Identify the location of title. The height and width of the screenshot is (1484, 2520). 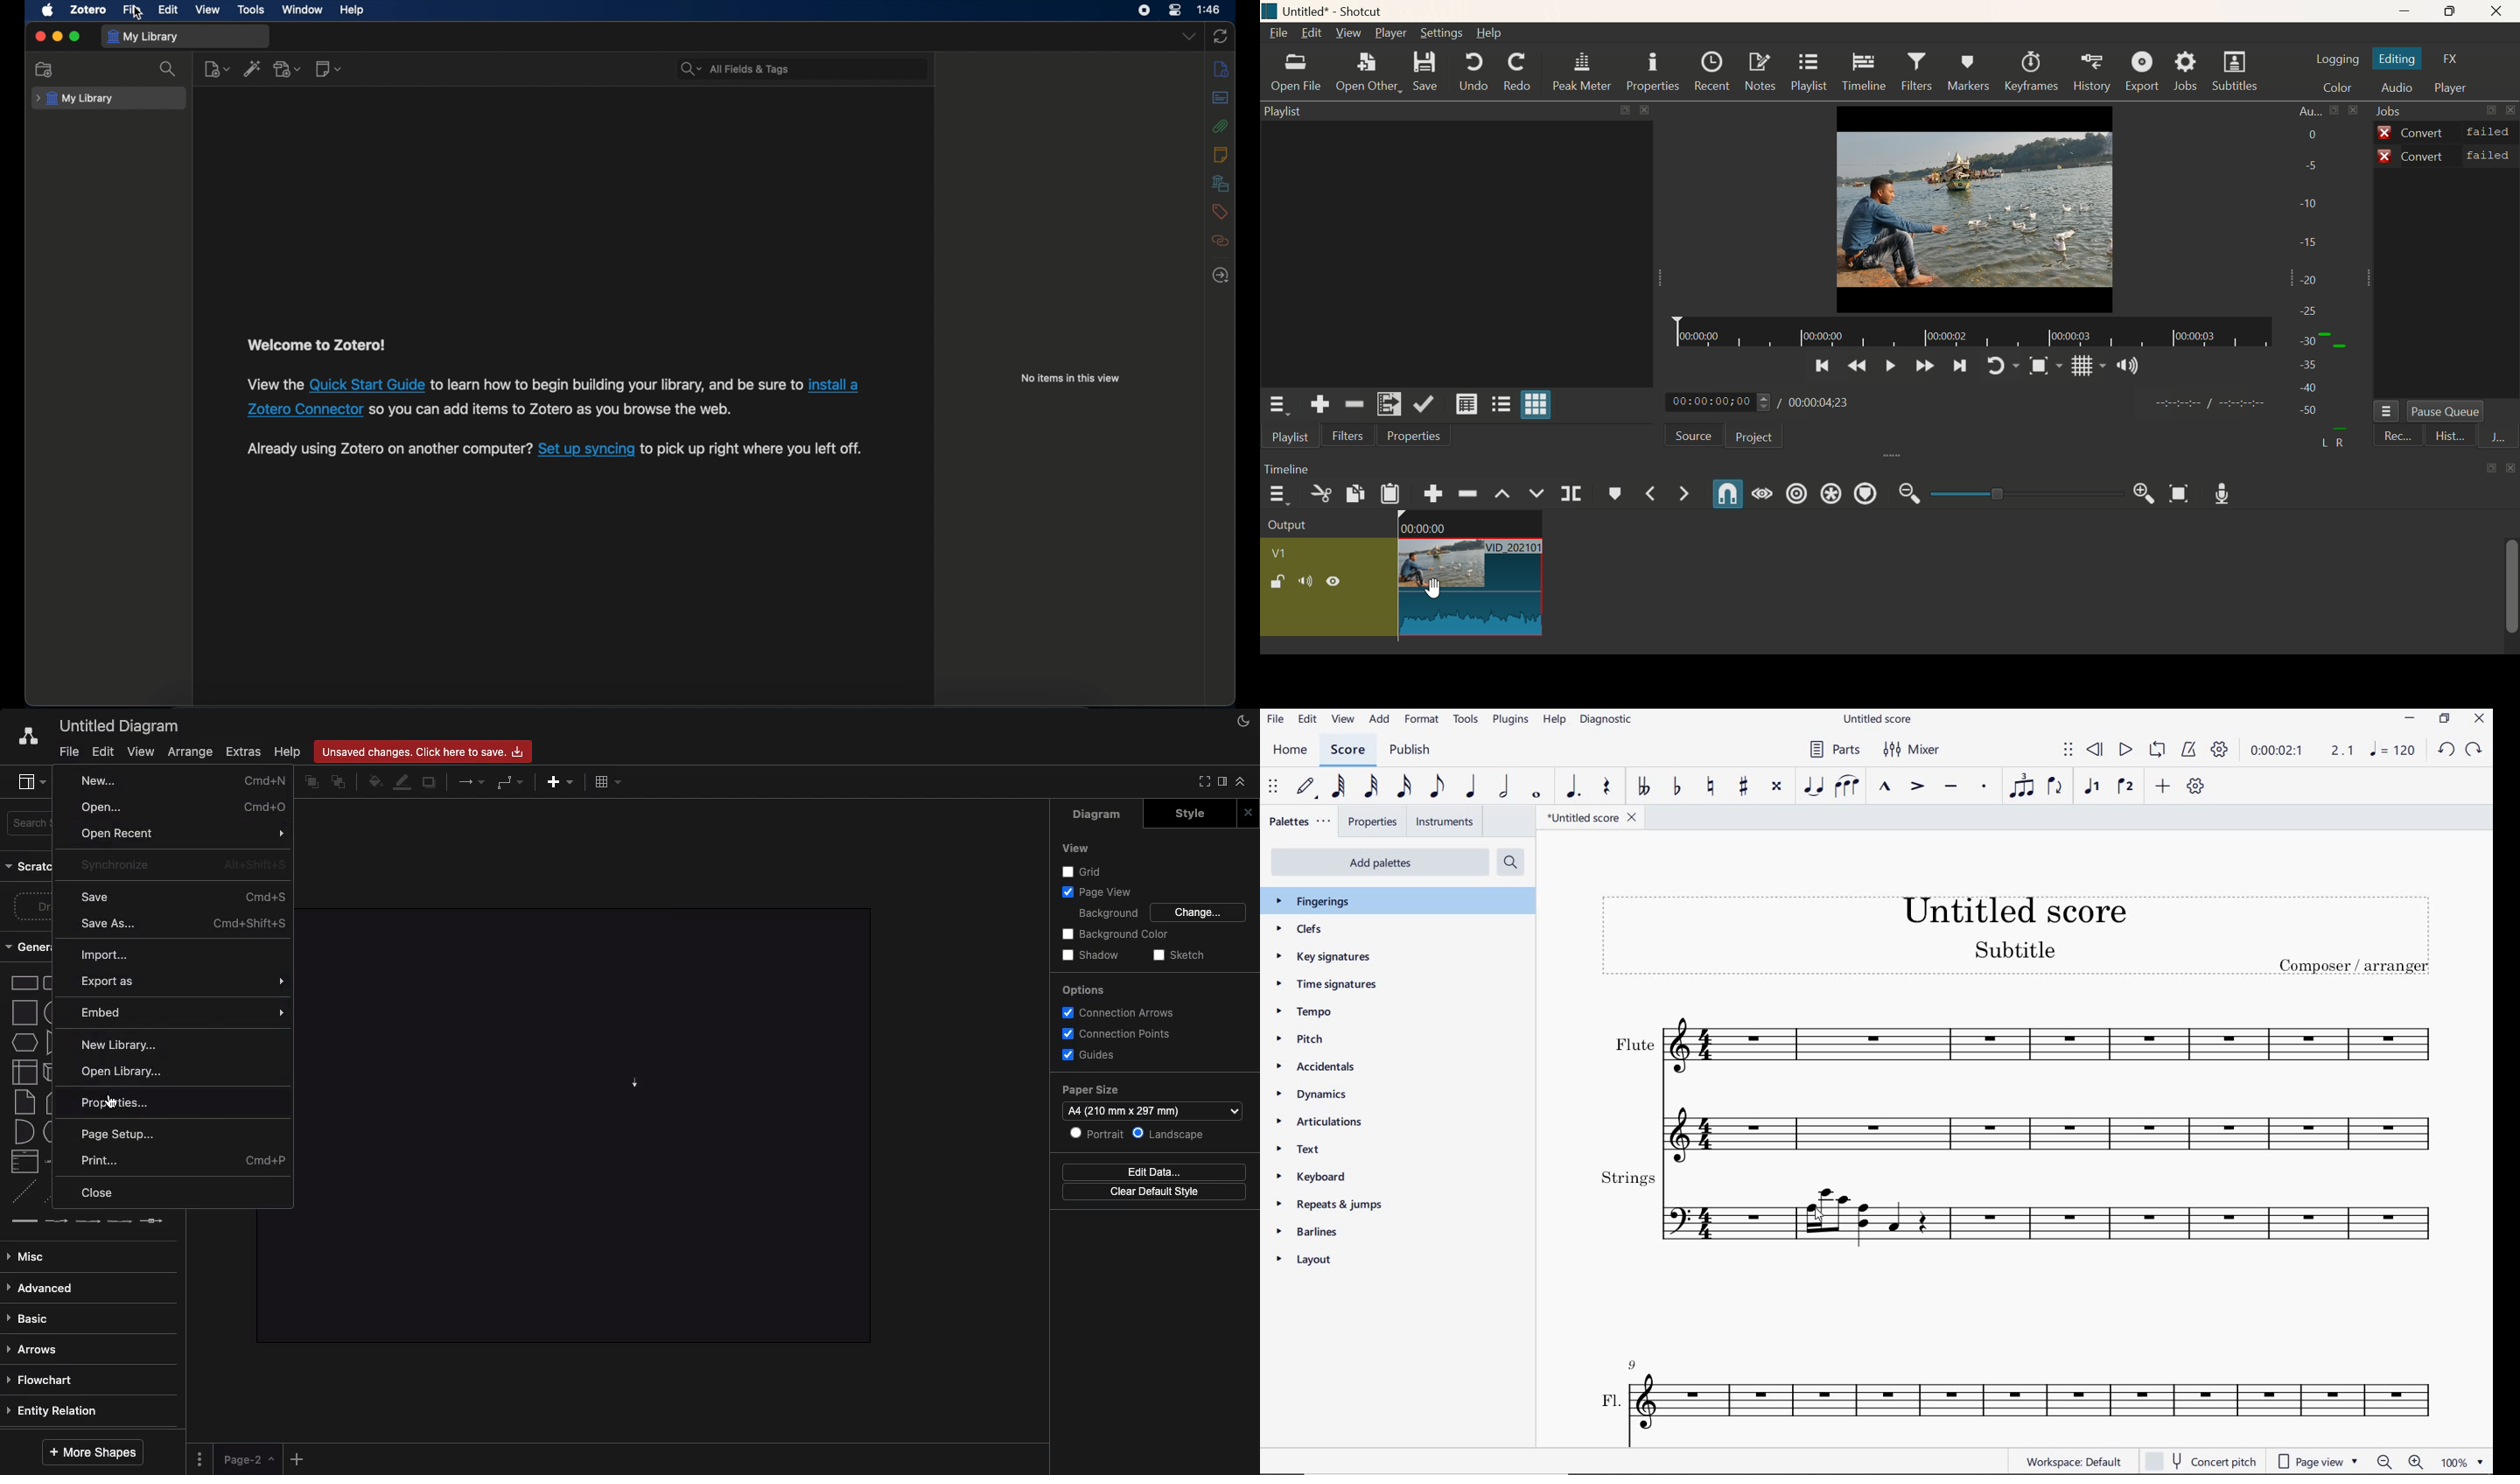
(2015, 933).